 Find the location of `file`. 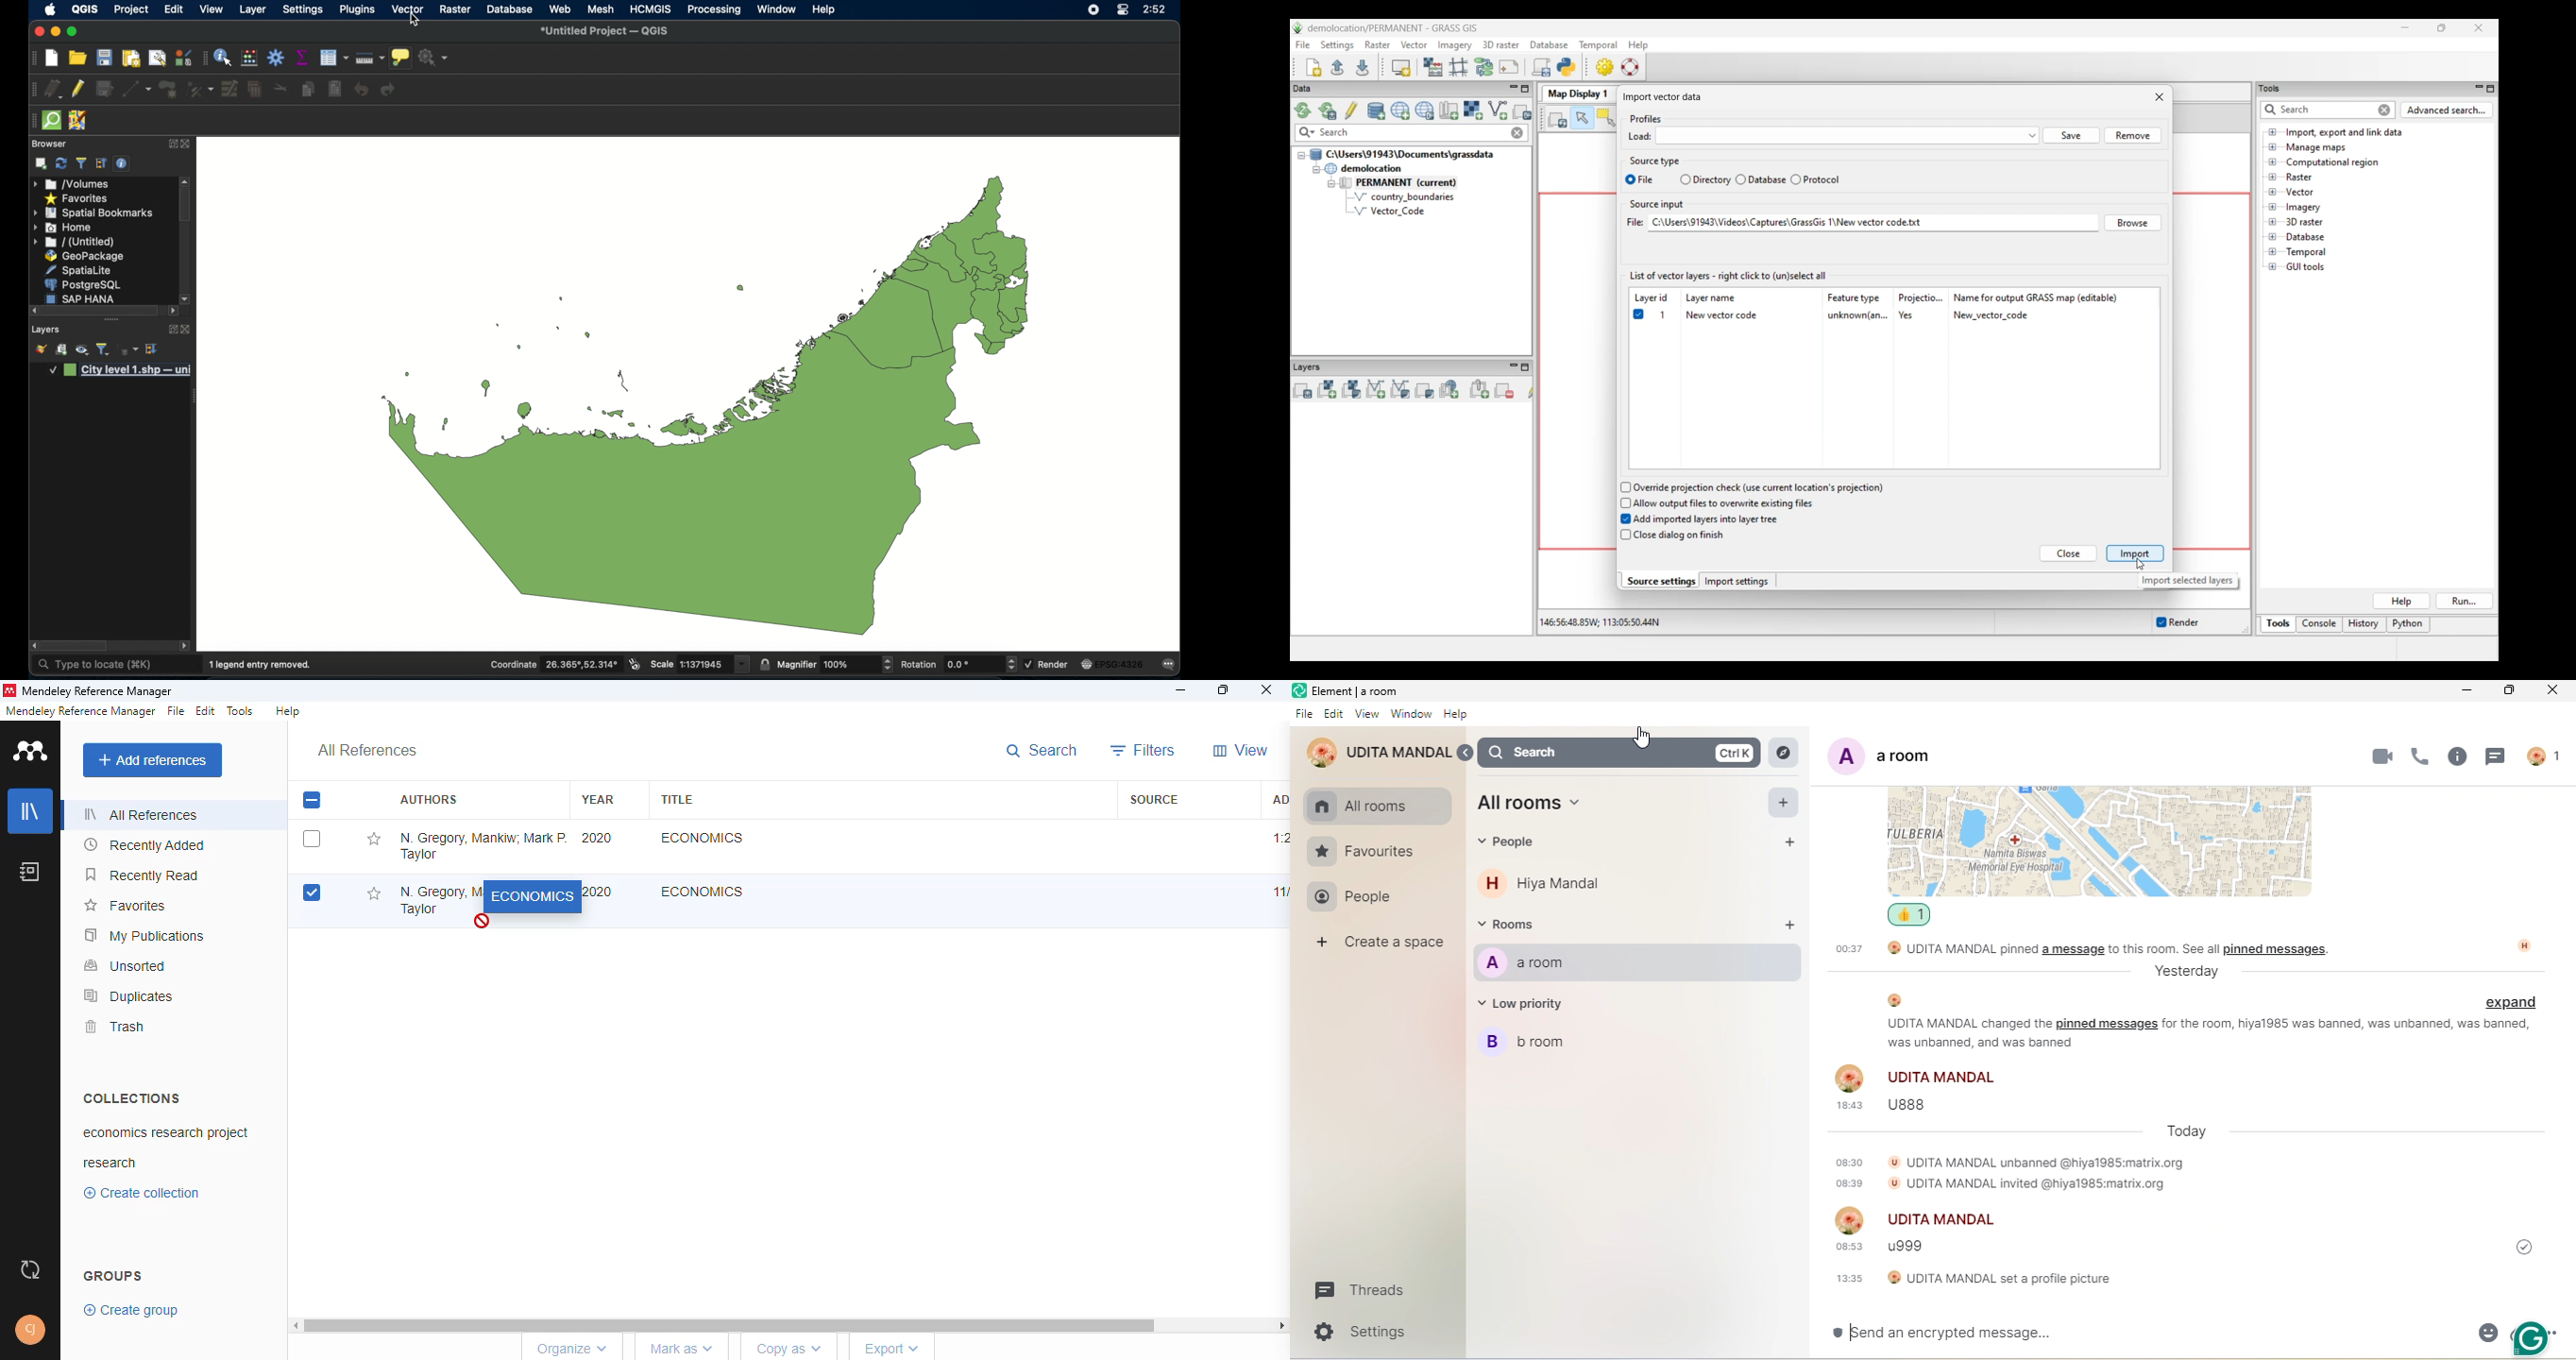

file is located at coordinates (176, 711).